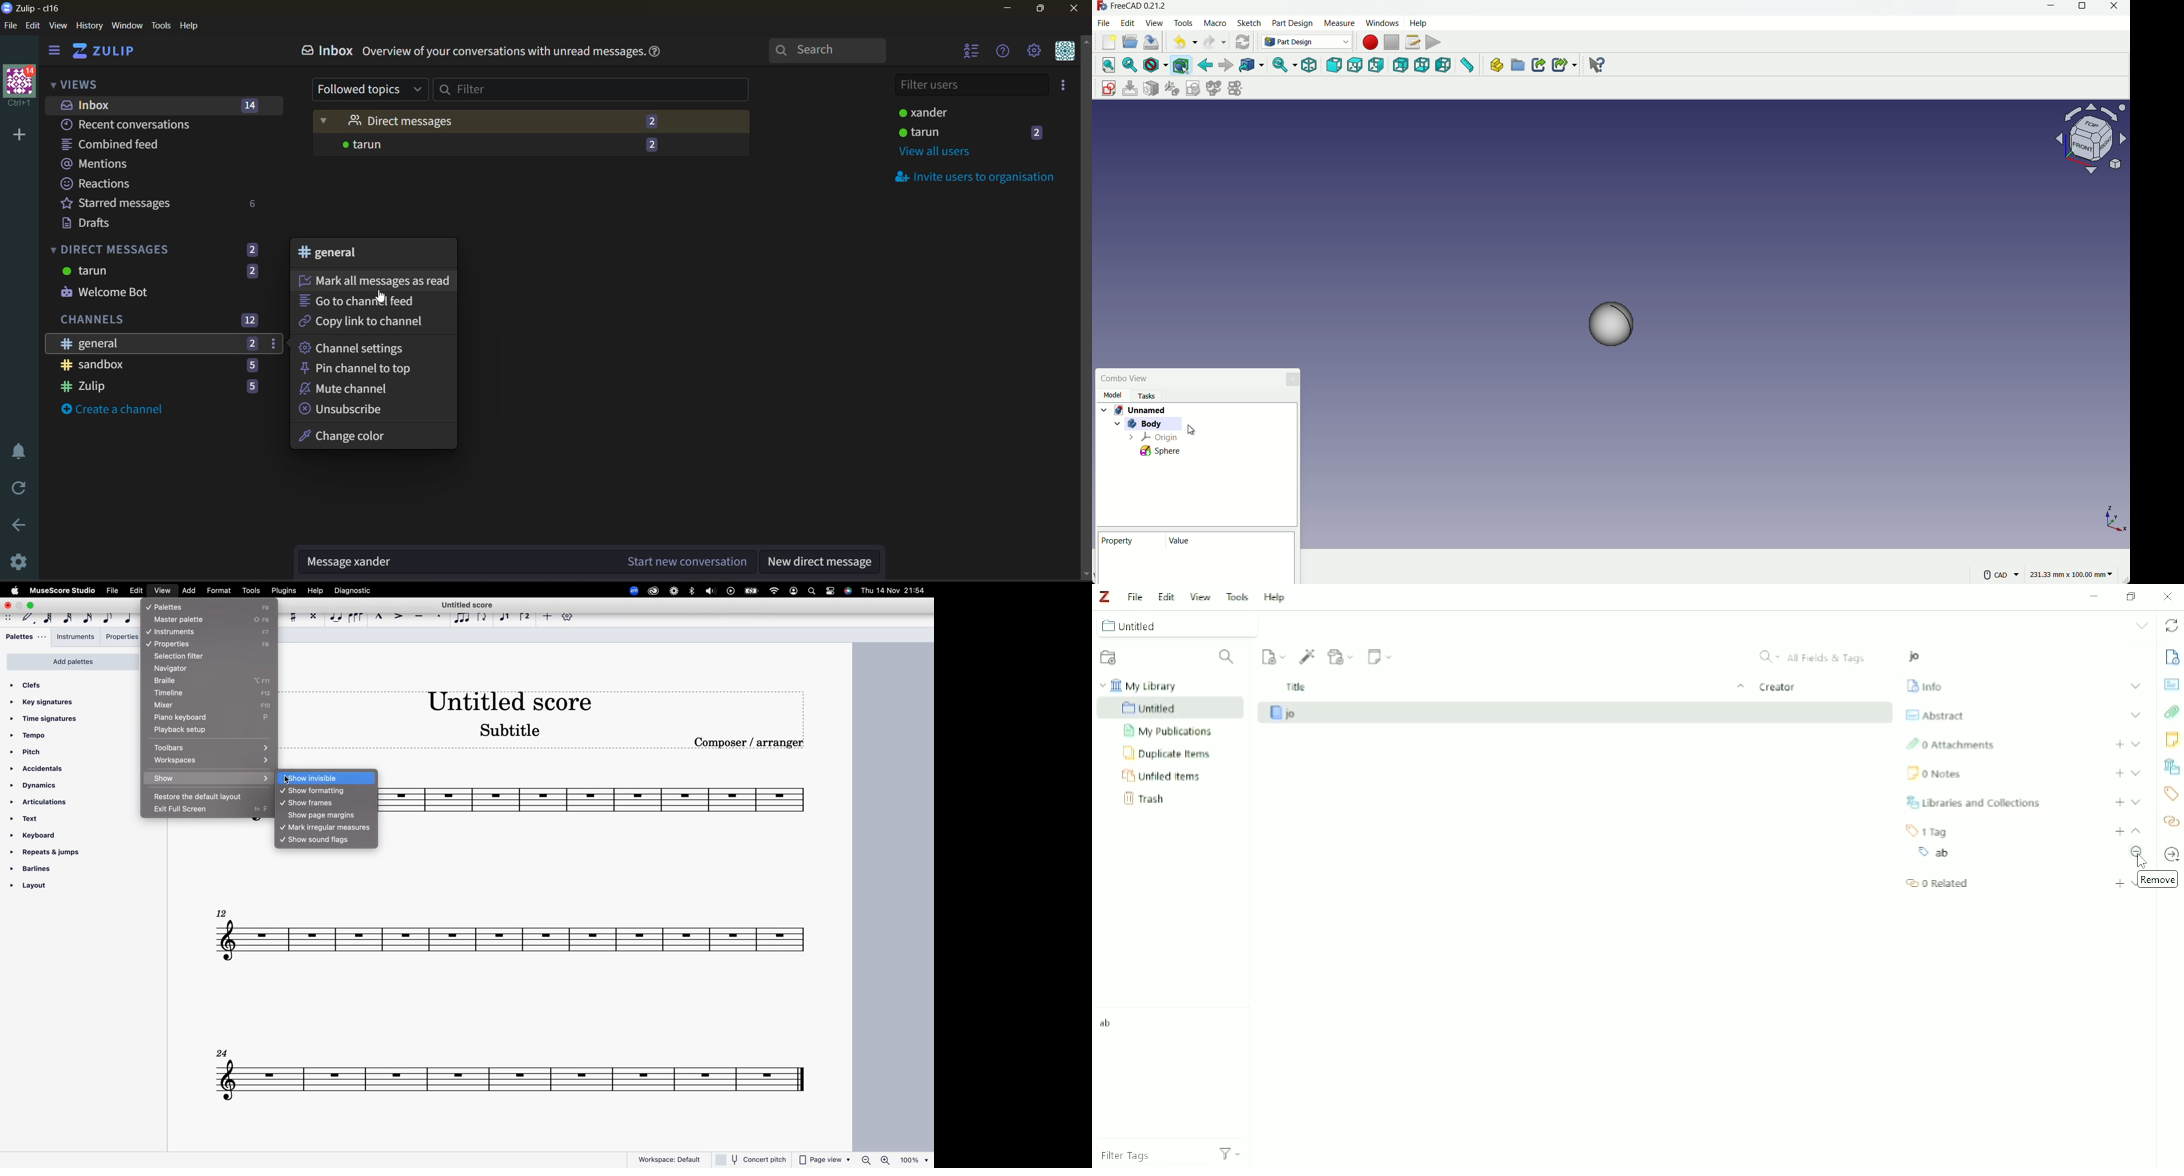  Describe the element at coordinates (2136, 743) in the screenshot. I see `Expand section` at that location.